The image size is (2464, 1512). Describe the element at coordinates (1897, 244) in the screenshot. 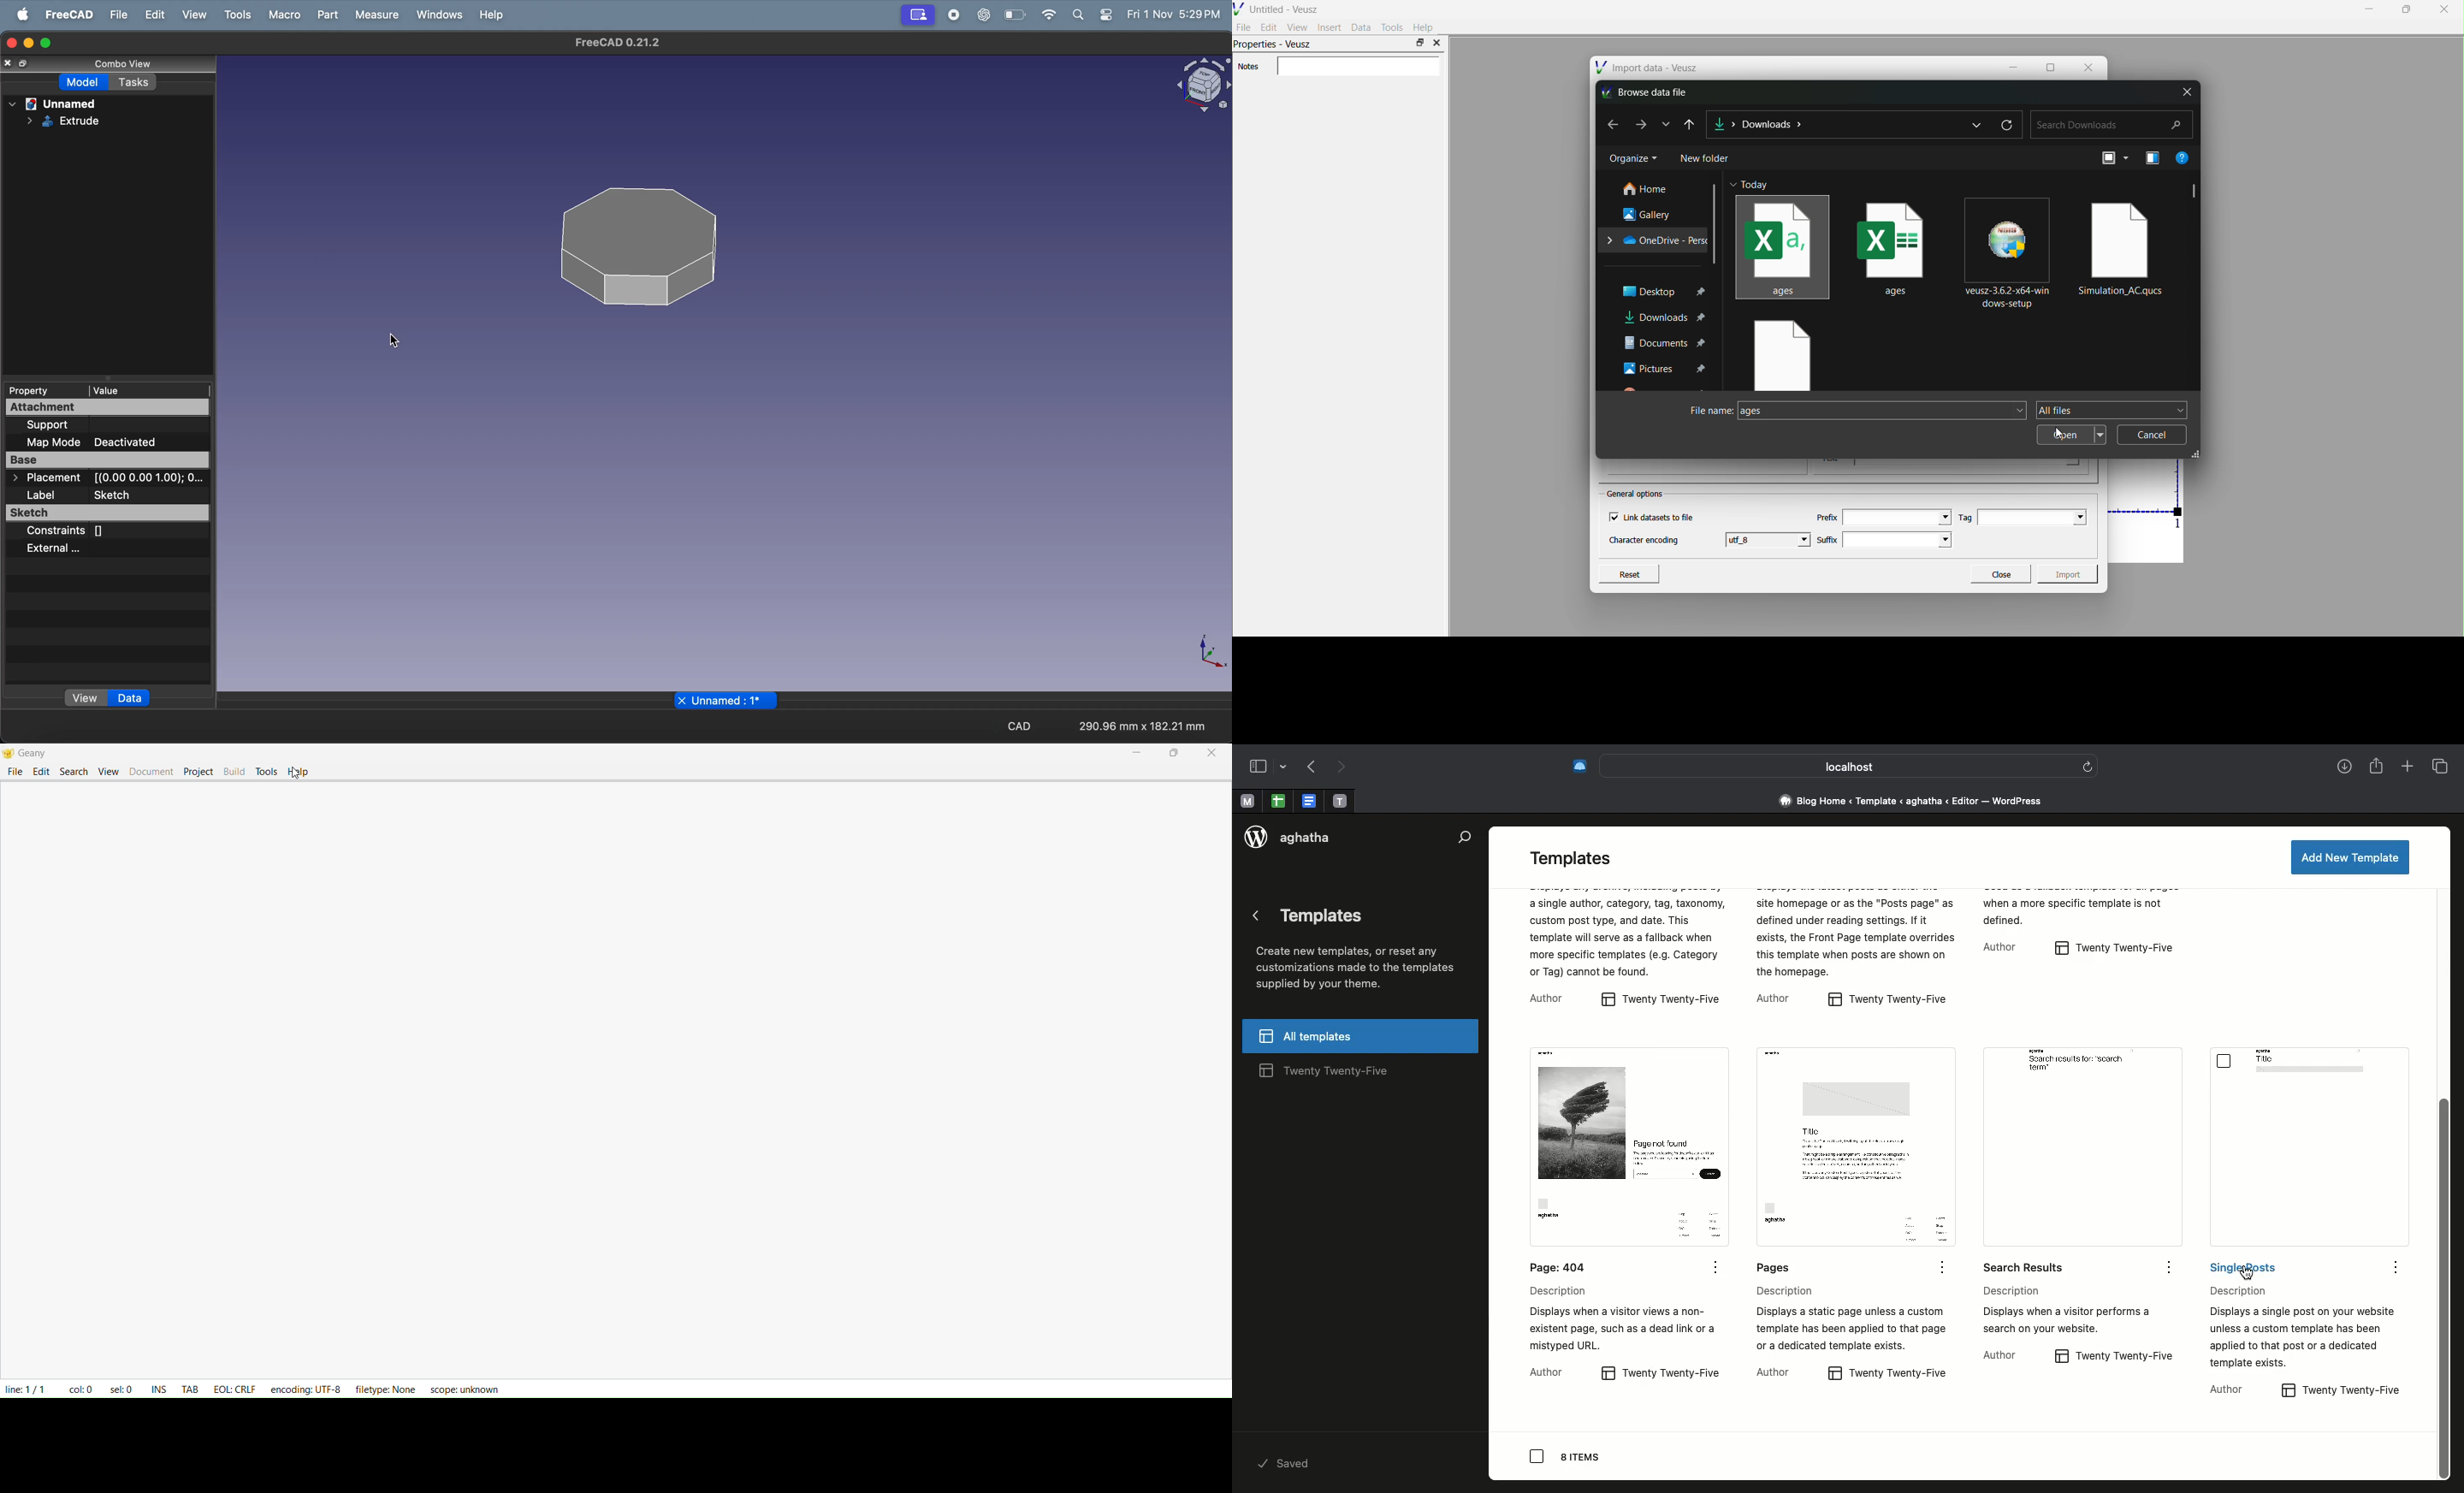

I see `ages` at that location.